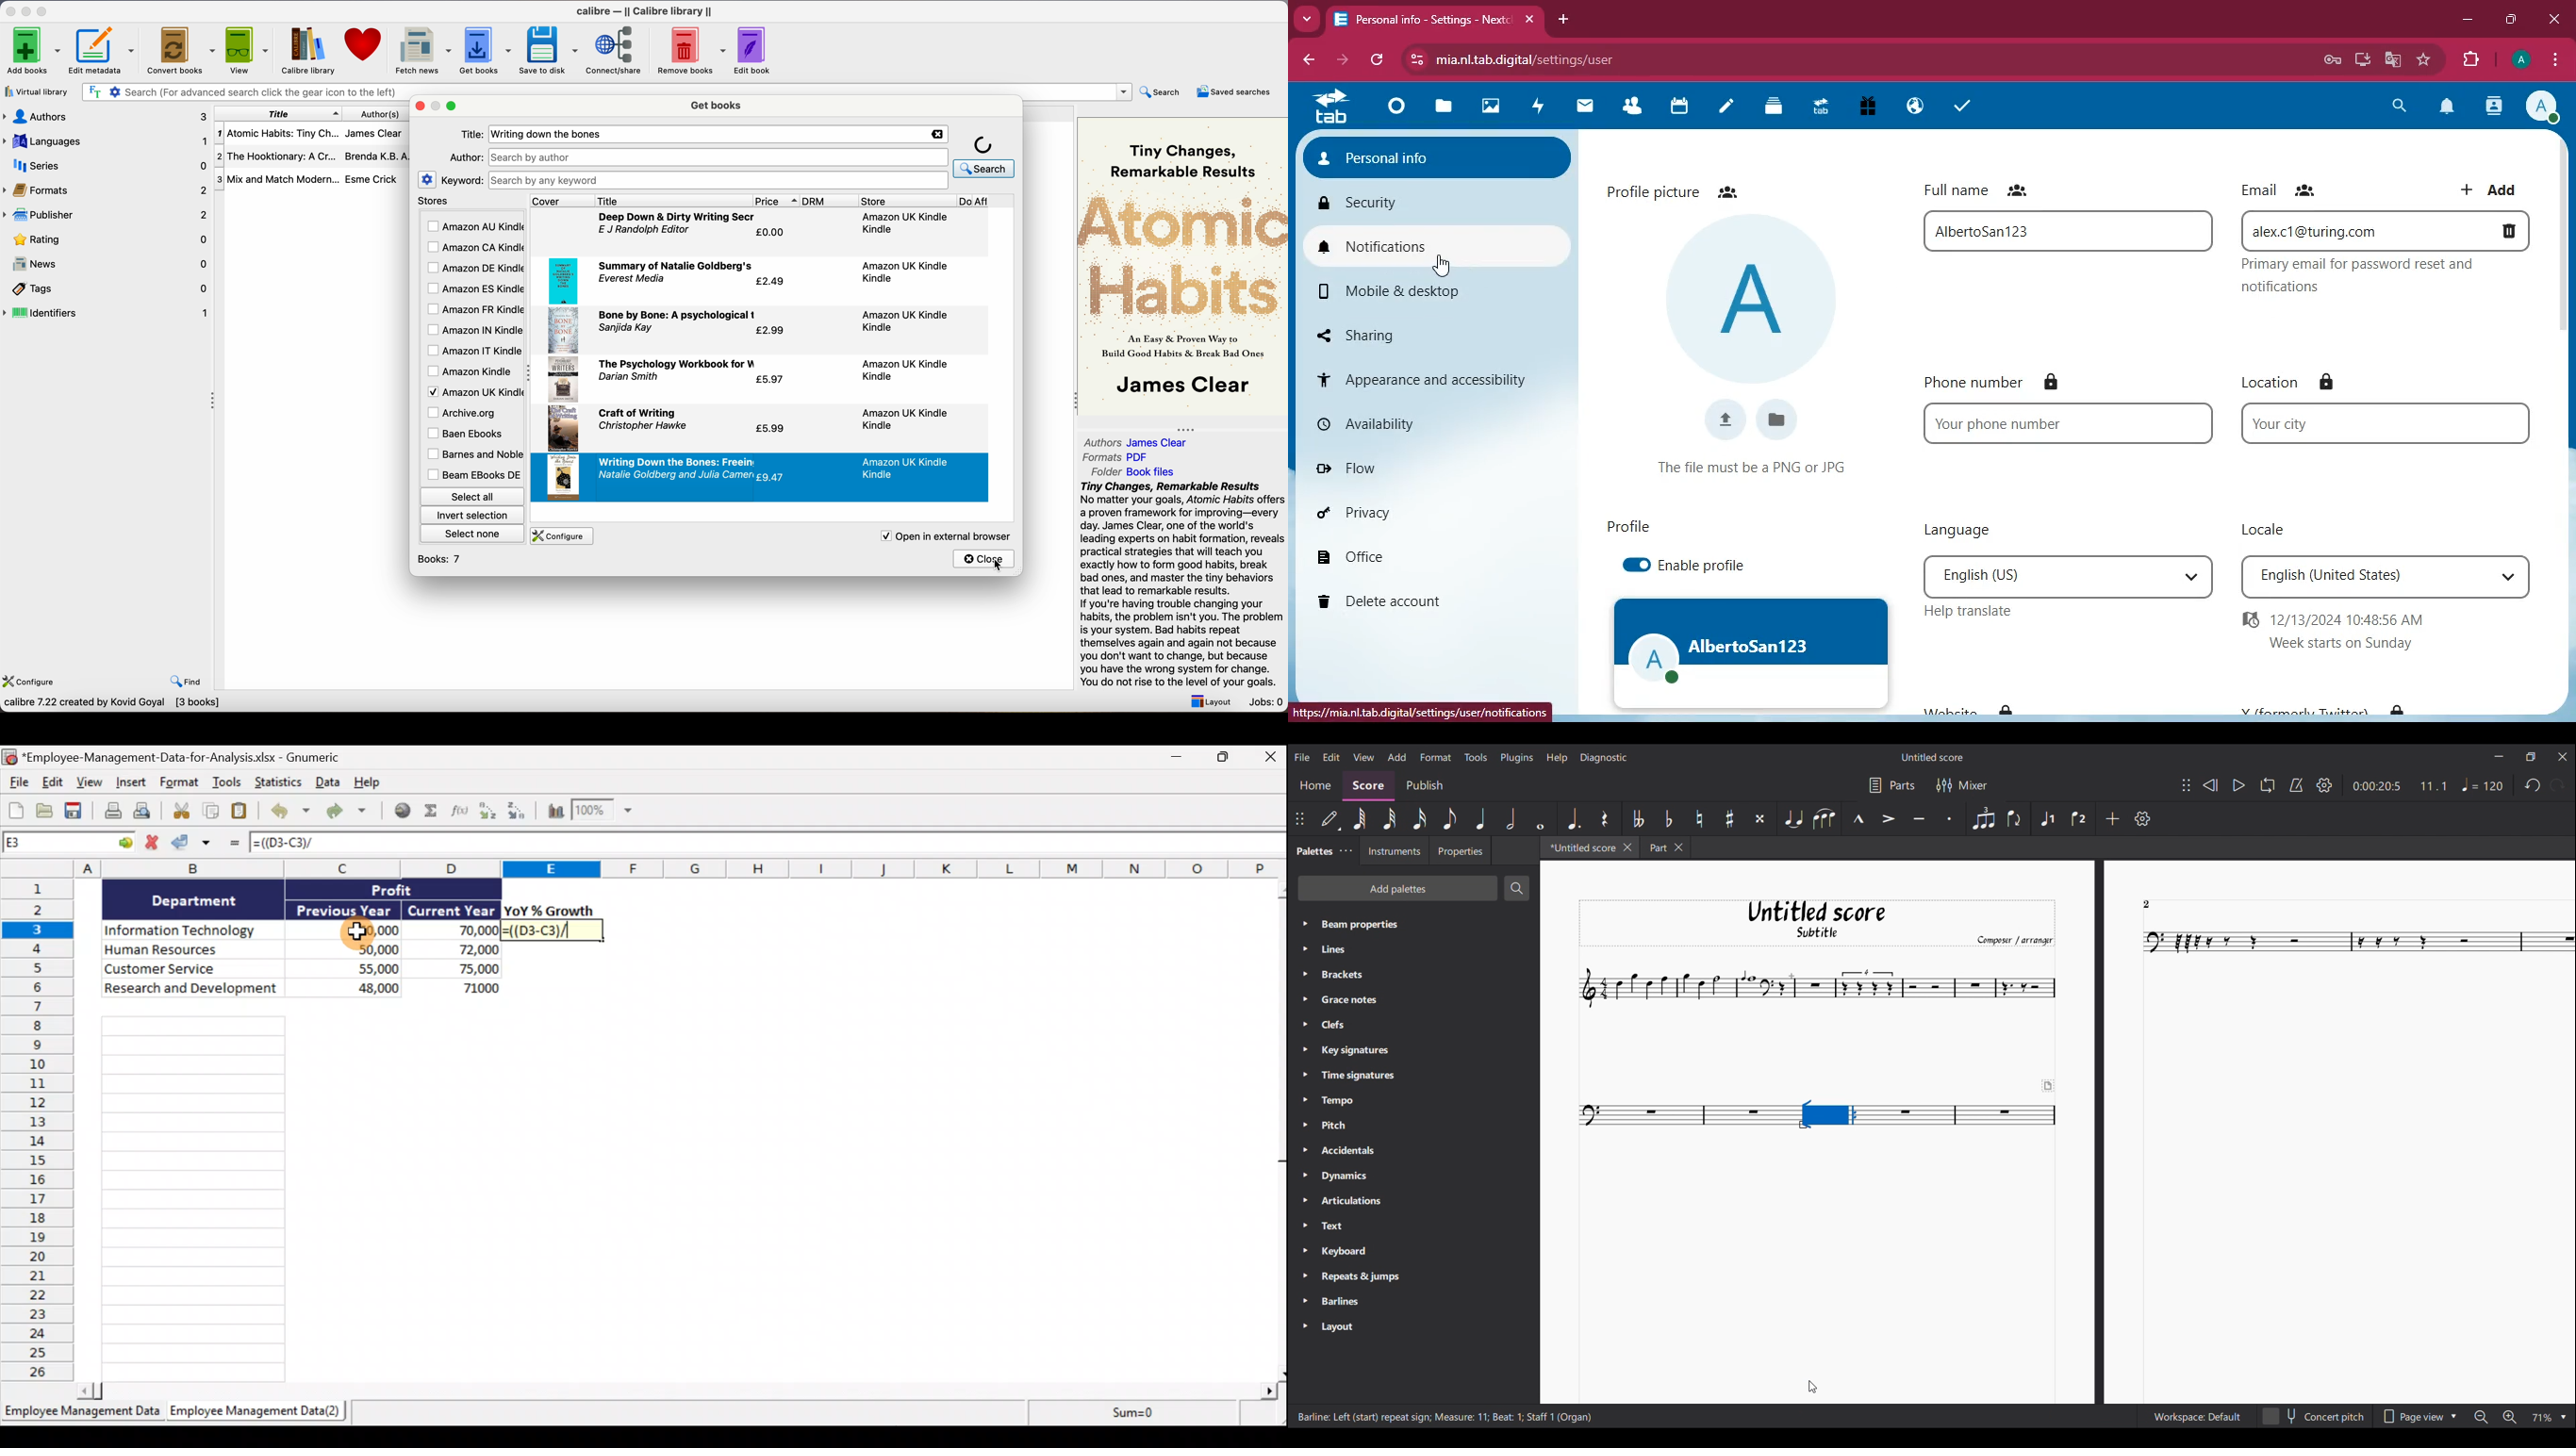 The height and width of the screenshot is (1456, 2576). I want to click on tab, so click(1335, 107).